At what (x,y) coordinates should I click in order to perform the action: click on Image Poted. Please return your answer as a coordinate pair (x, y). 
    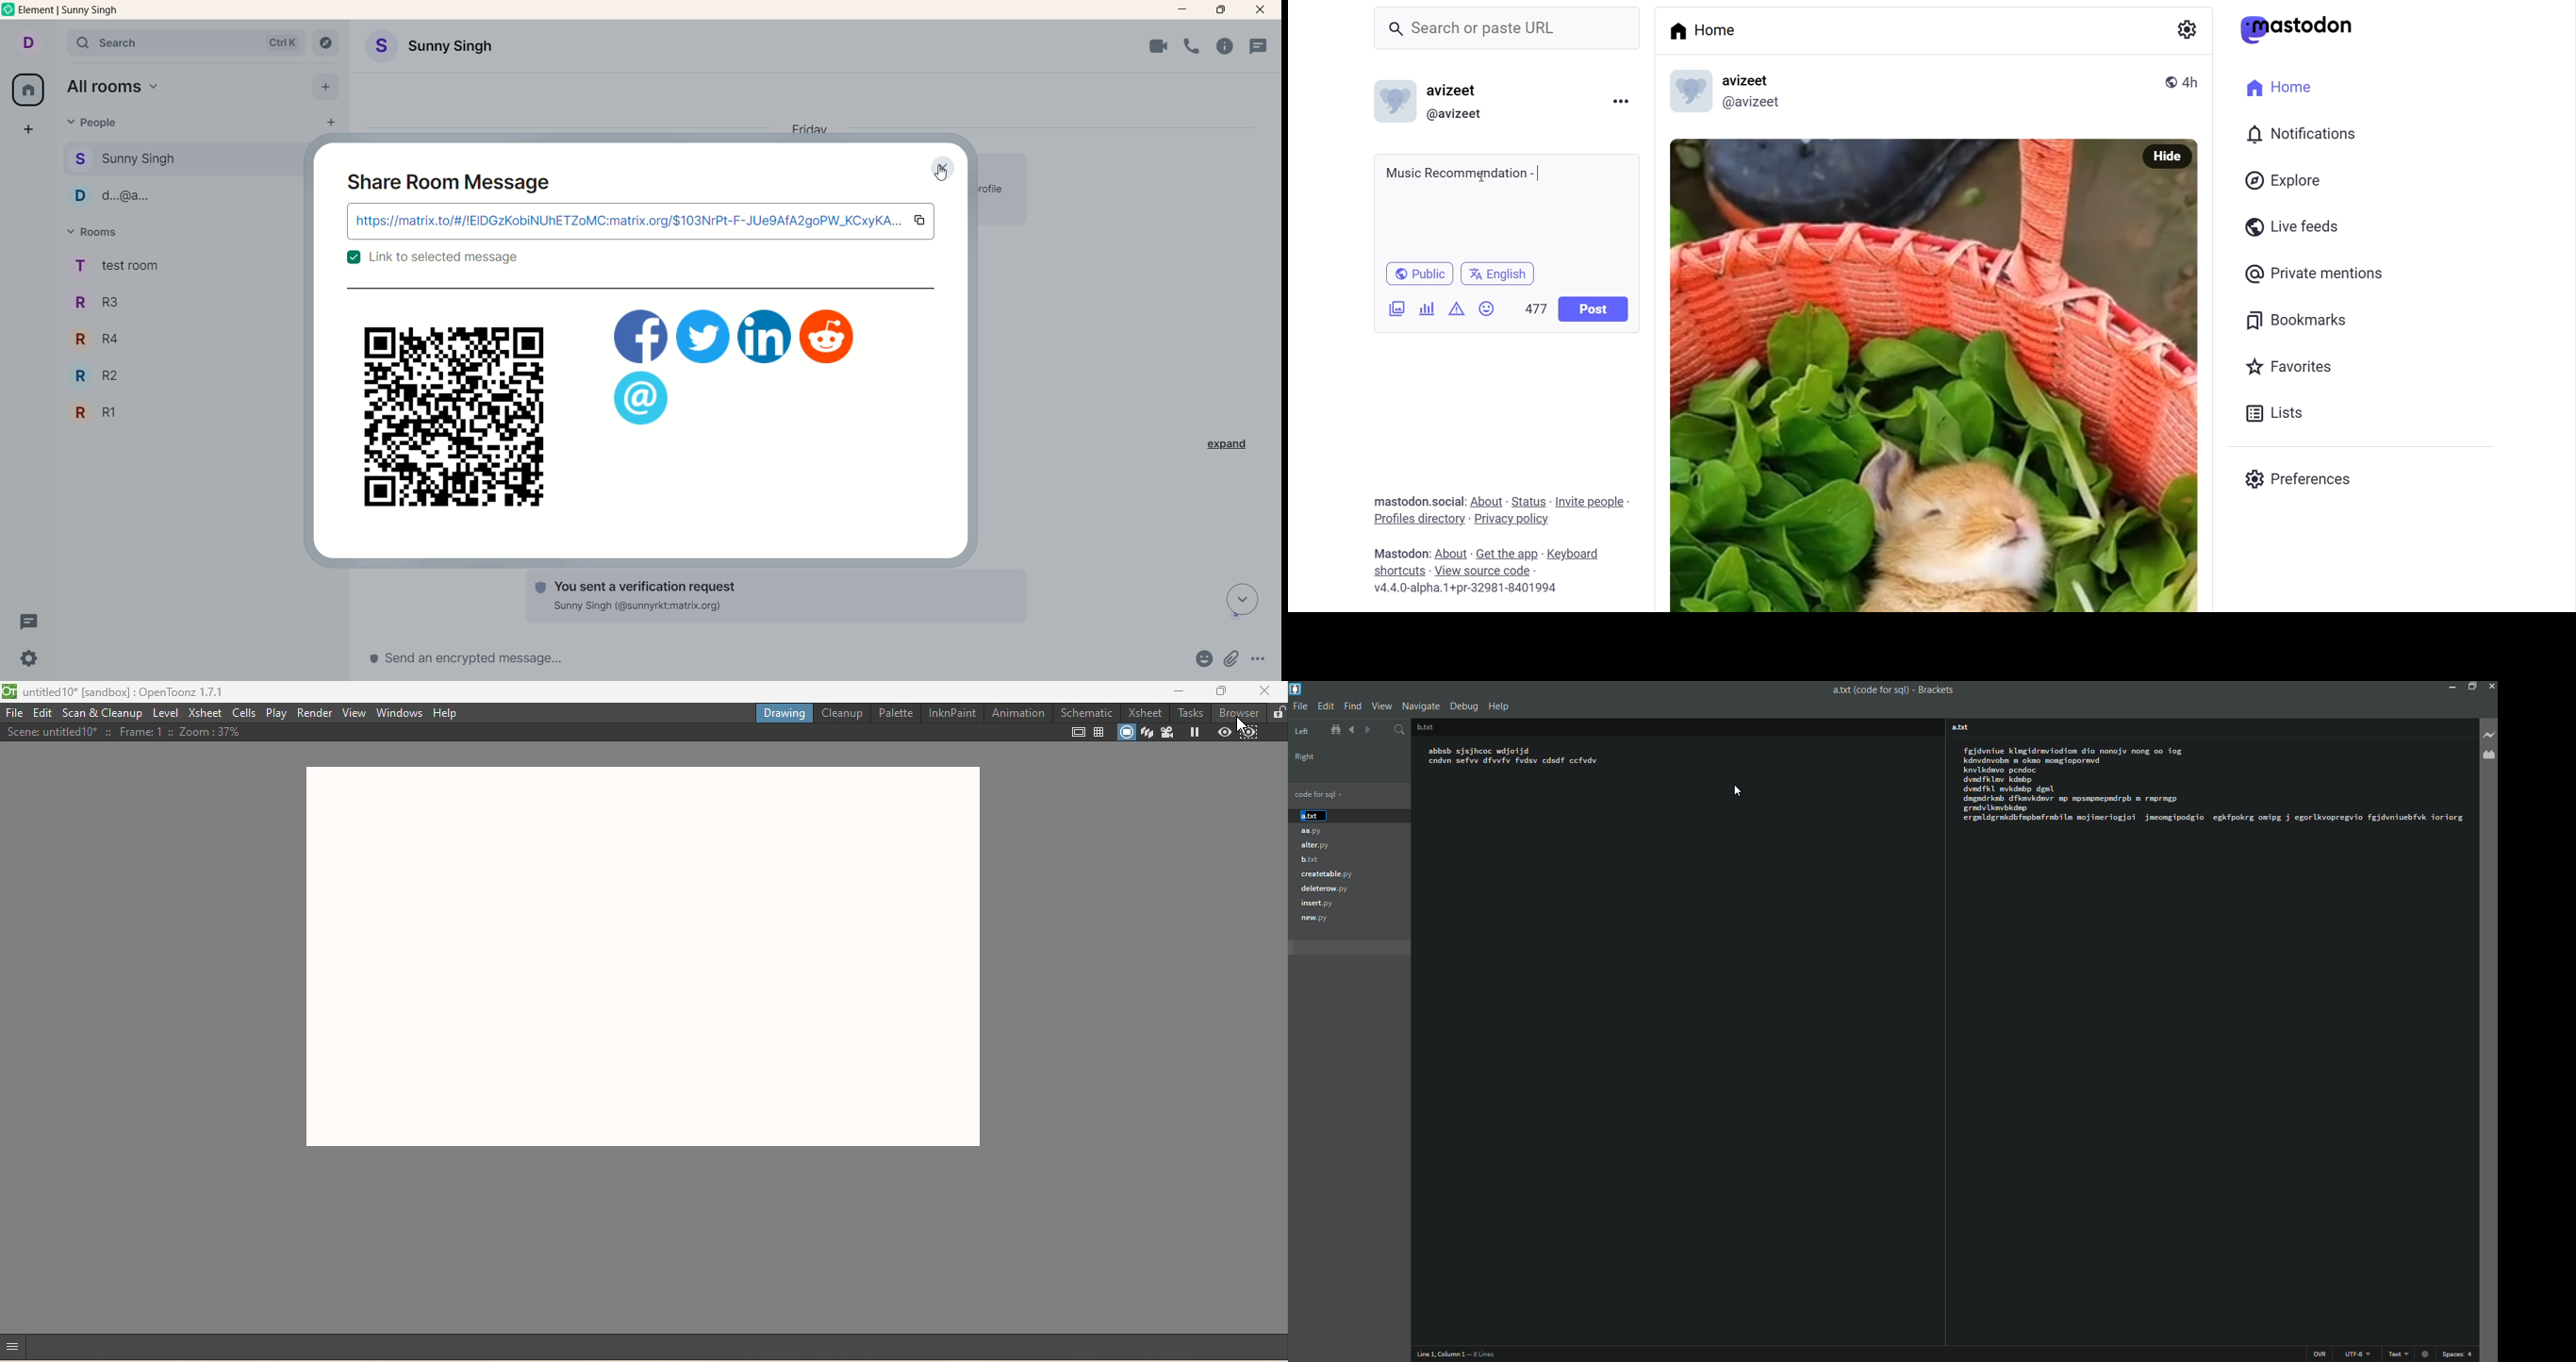
    Looking at the image, I should click on (1904, 376).